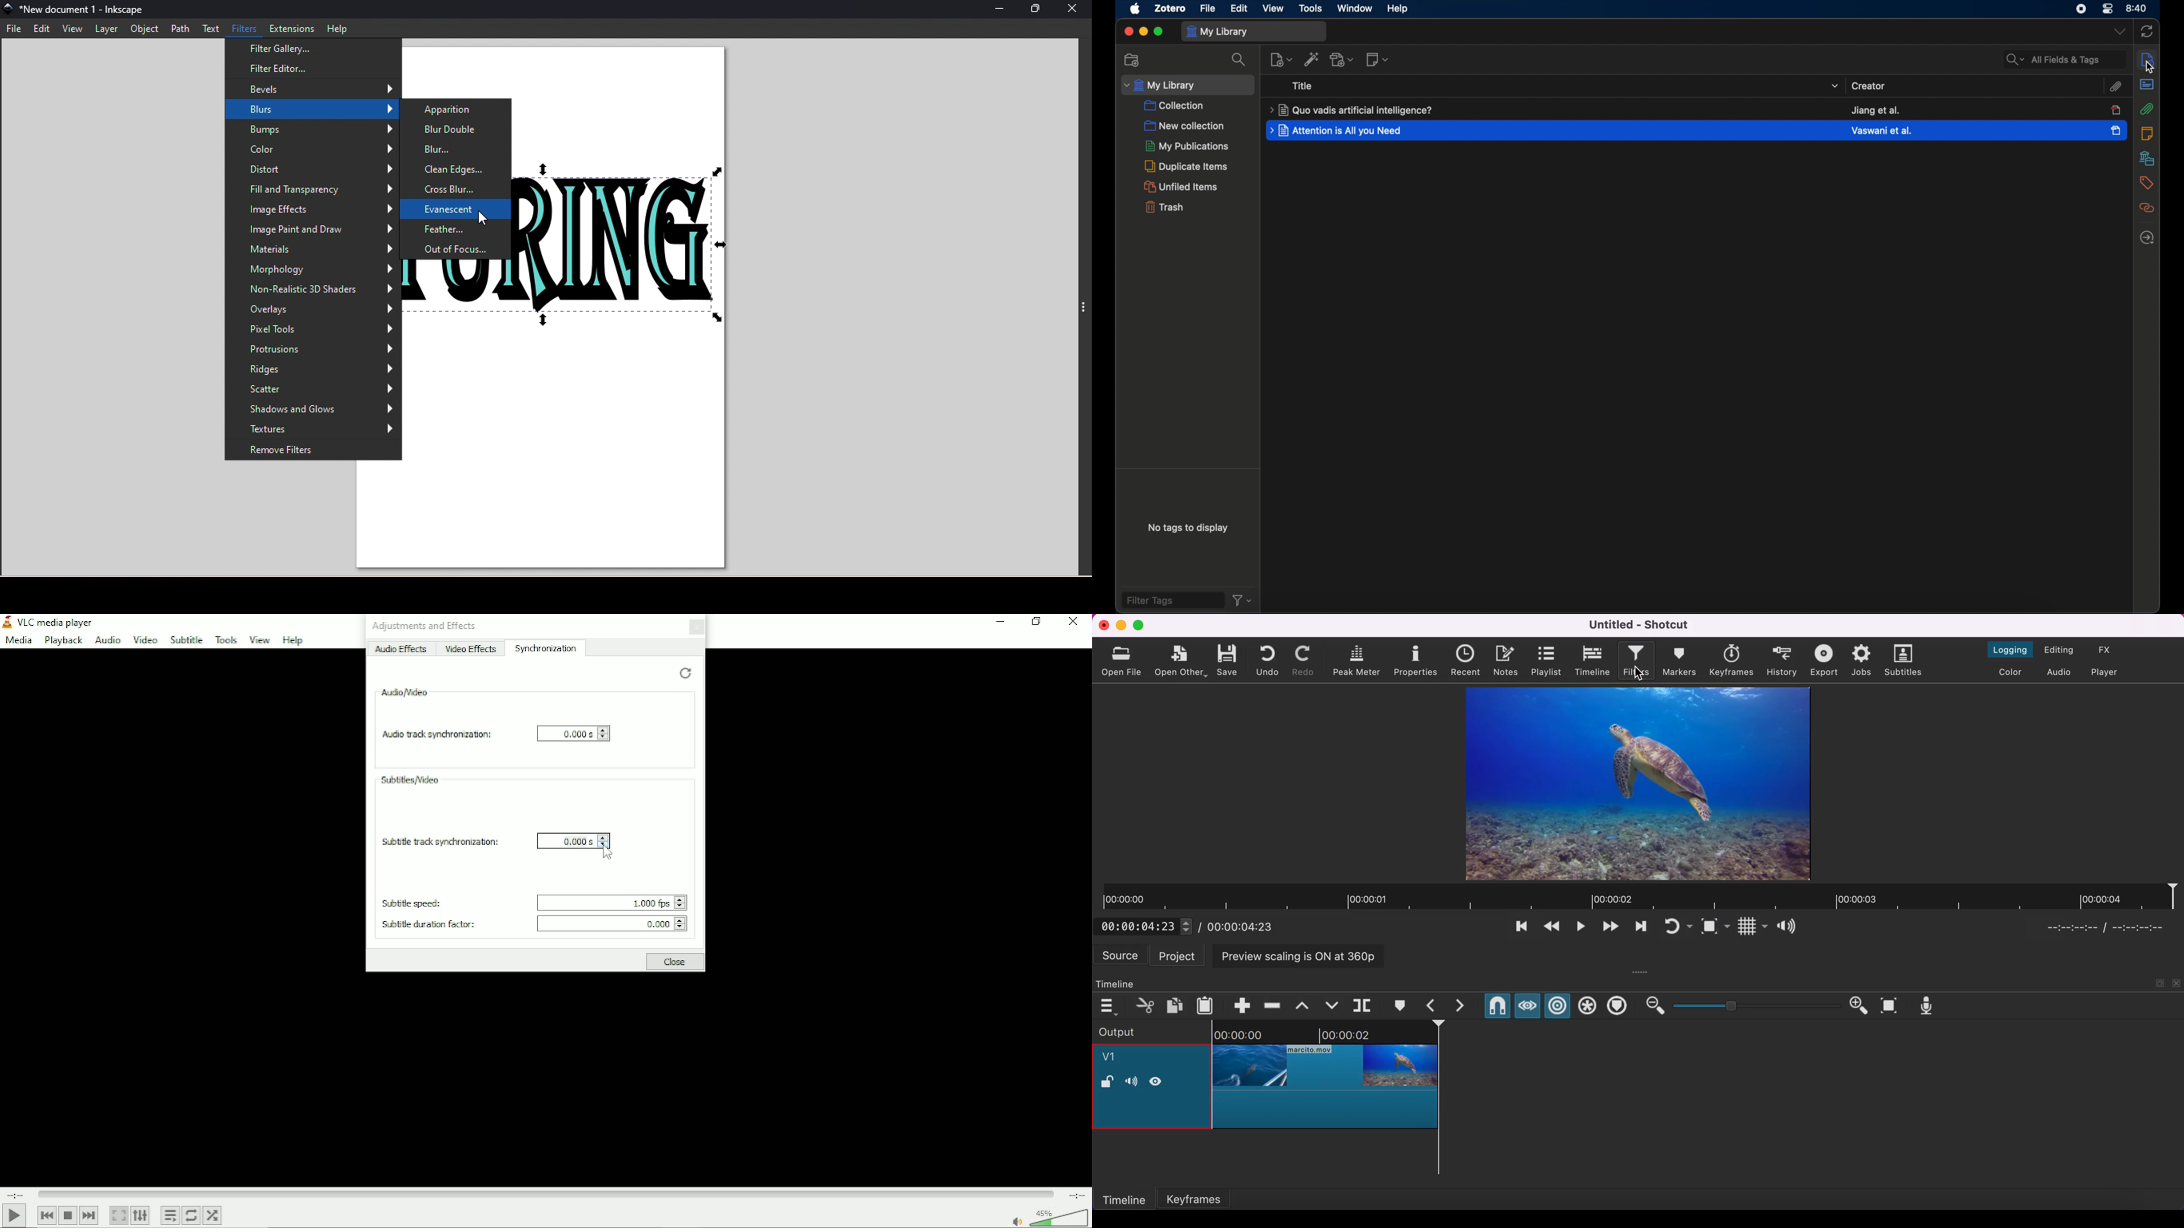 The image size is (2184, 1232). What do you see at coordinates (119, 1215) in the screenshot?
I see `Toggle video in fullscreen` at bounding box center [119, 1215].